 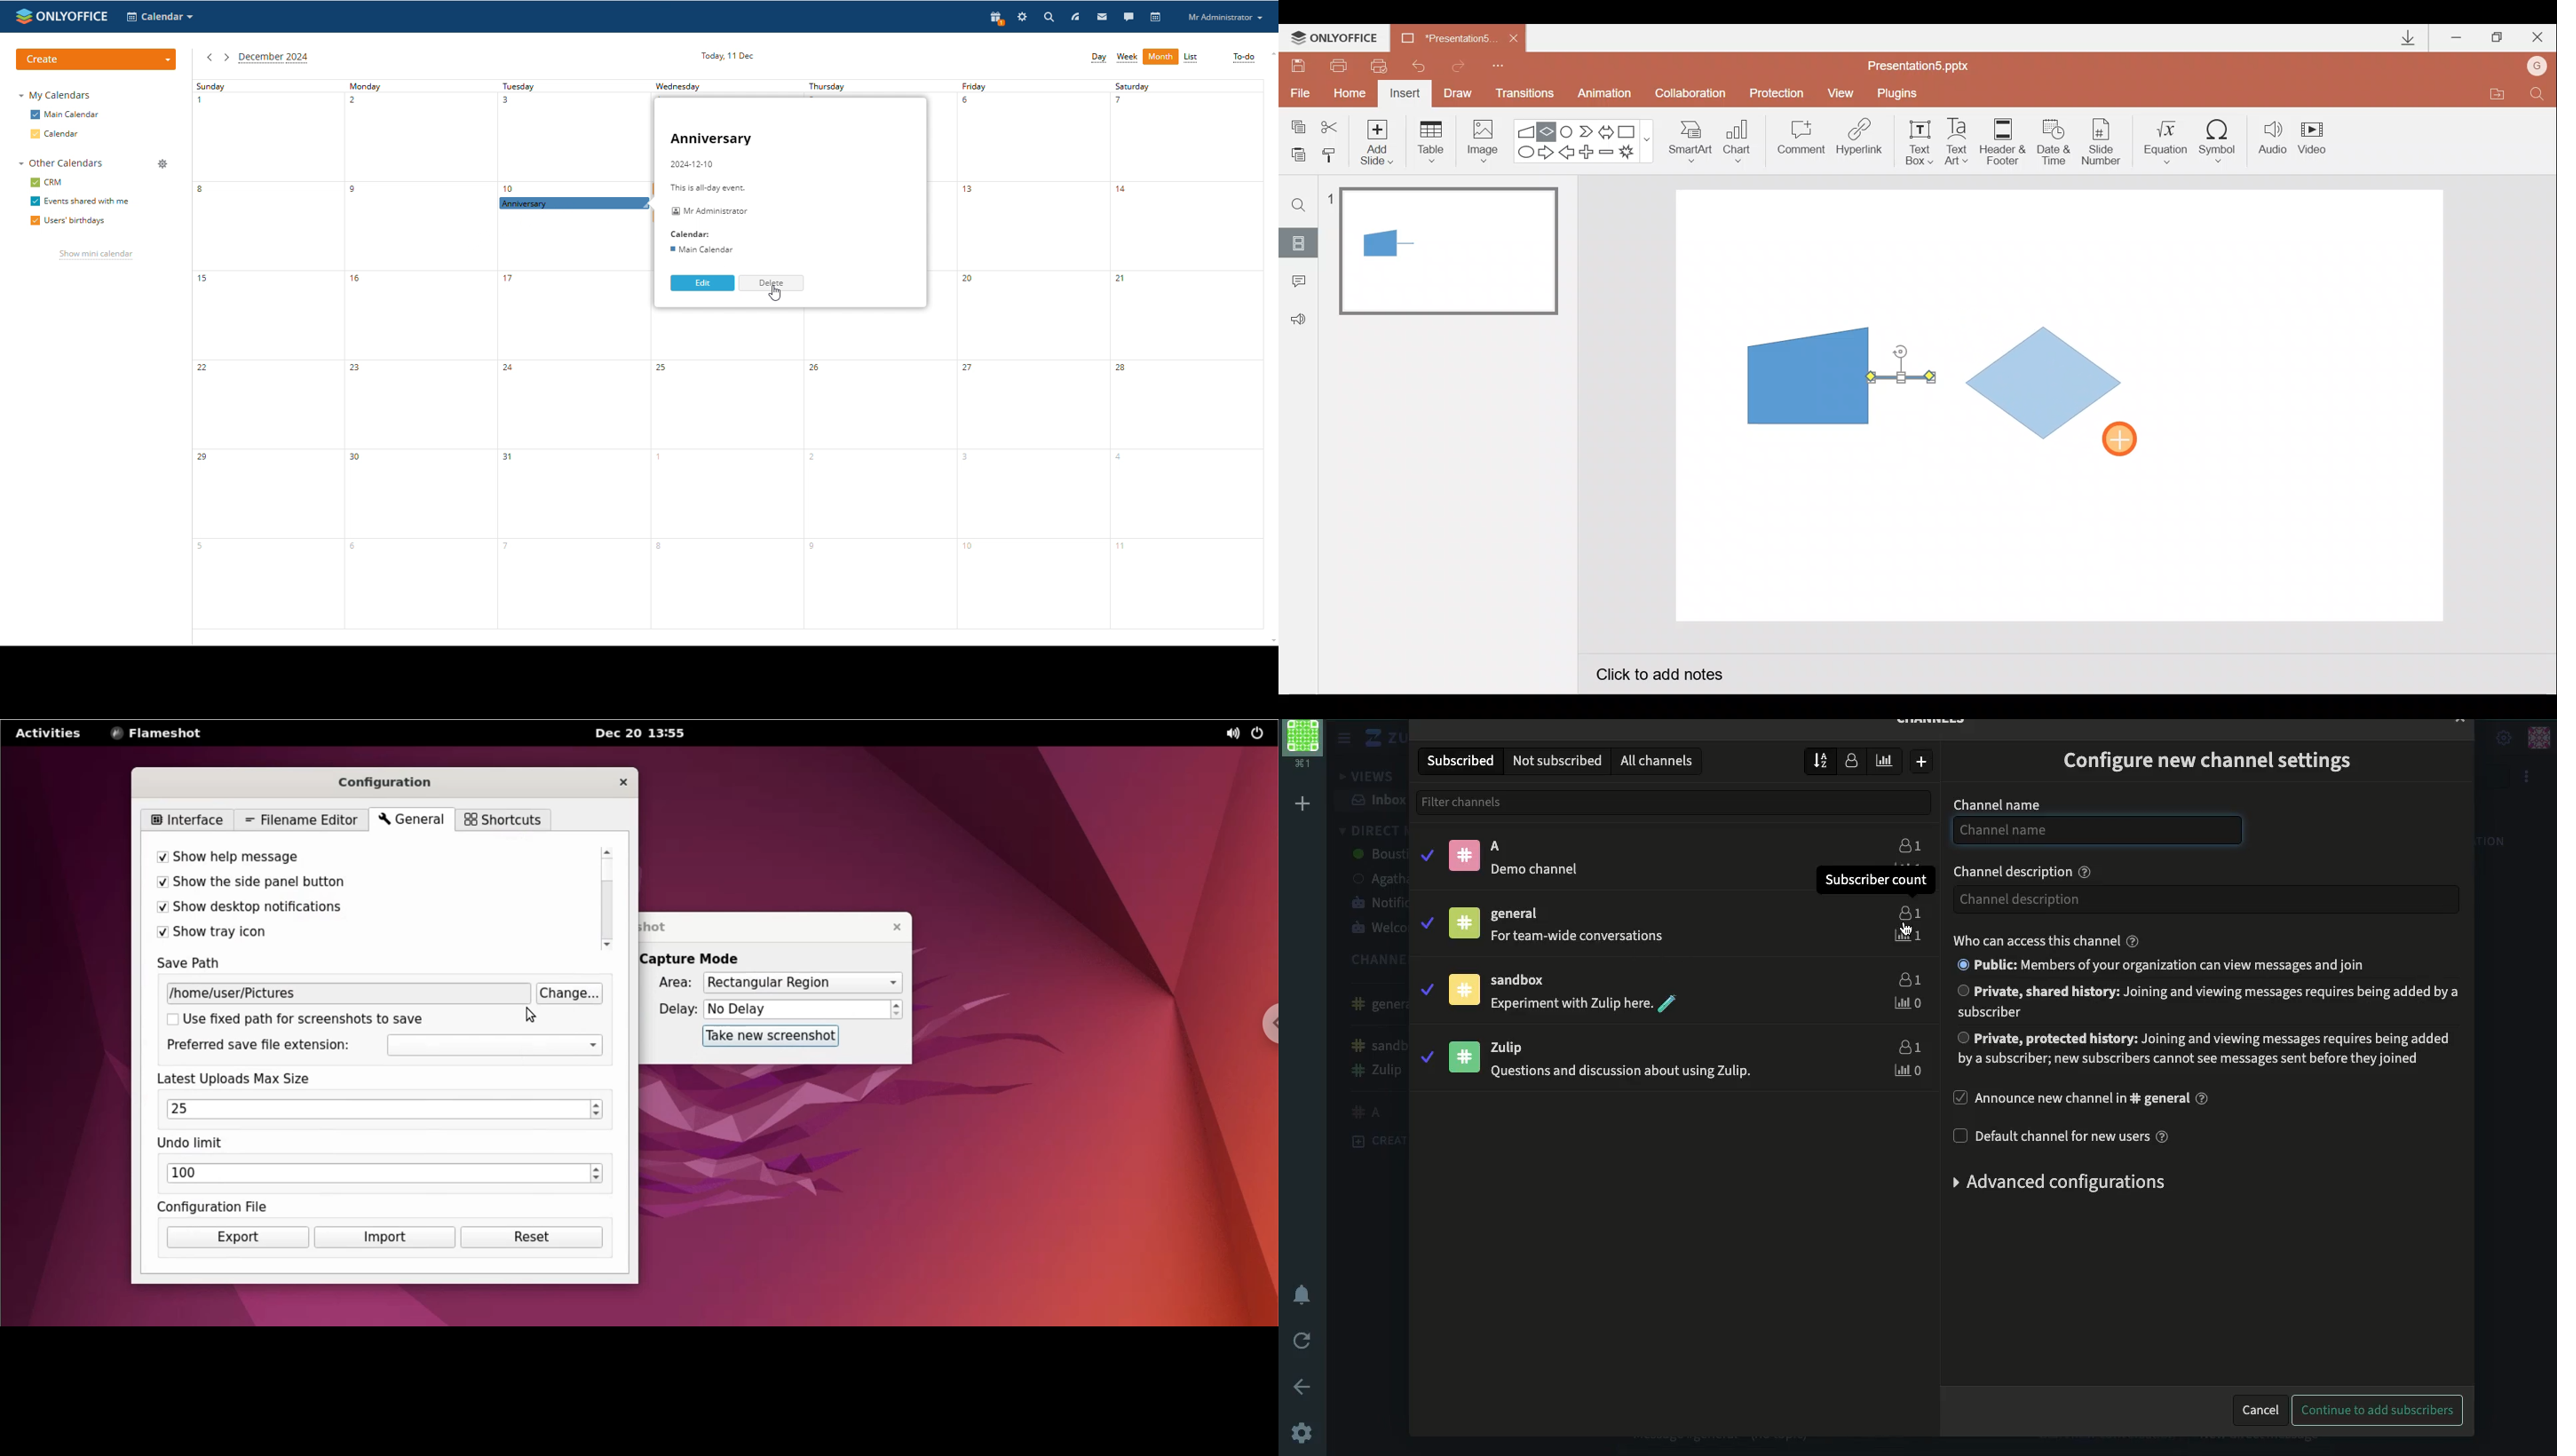 What do you see at coordinates (1805, 374) in the screenshot?
I see `Manual input flow chart ` at bounding box center [1805, 374].